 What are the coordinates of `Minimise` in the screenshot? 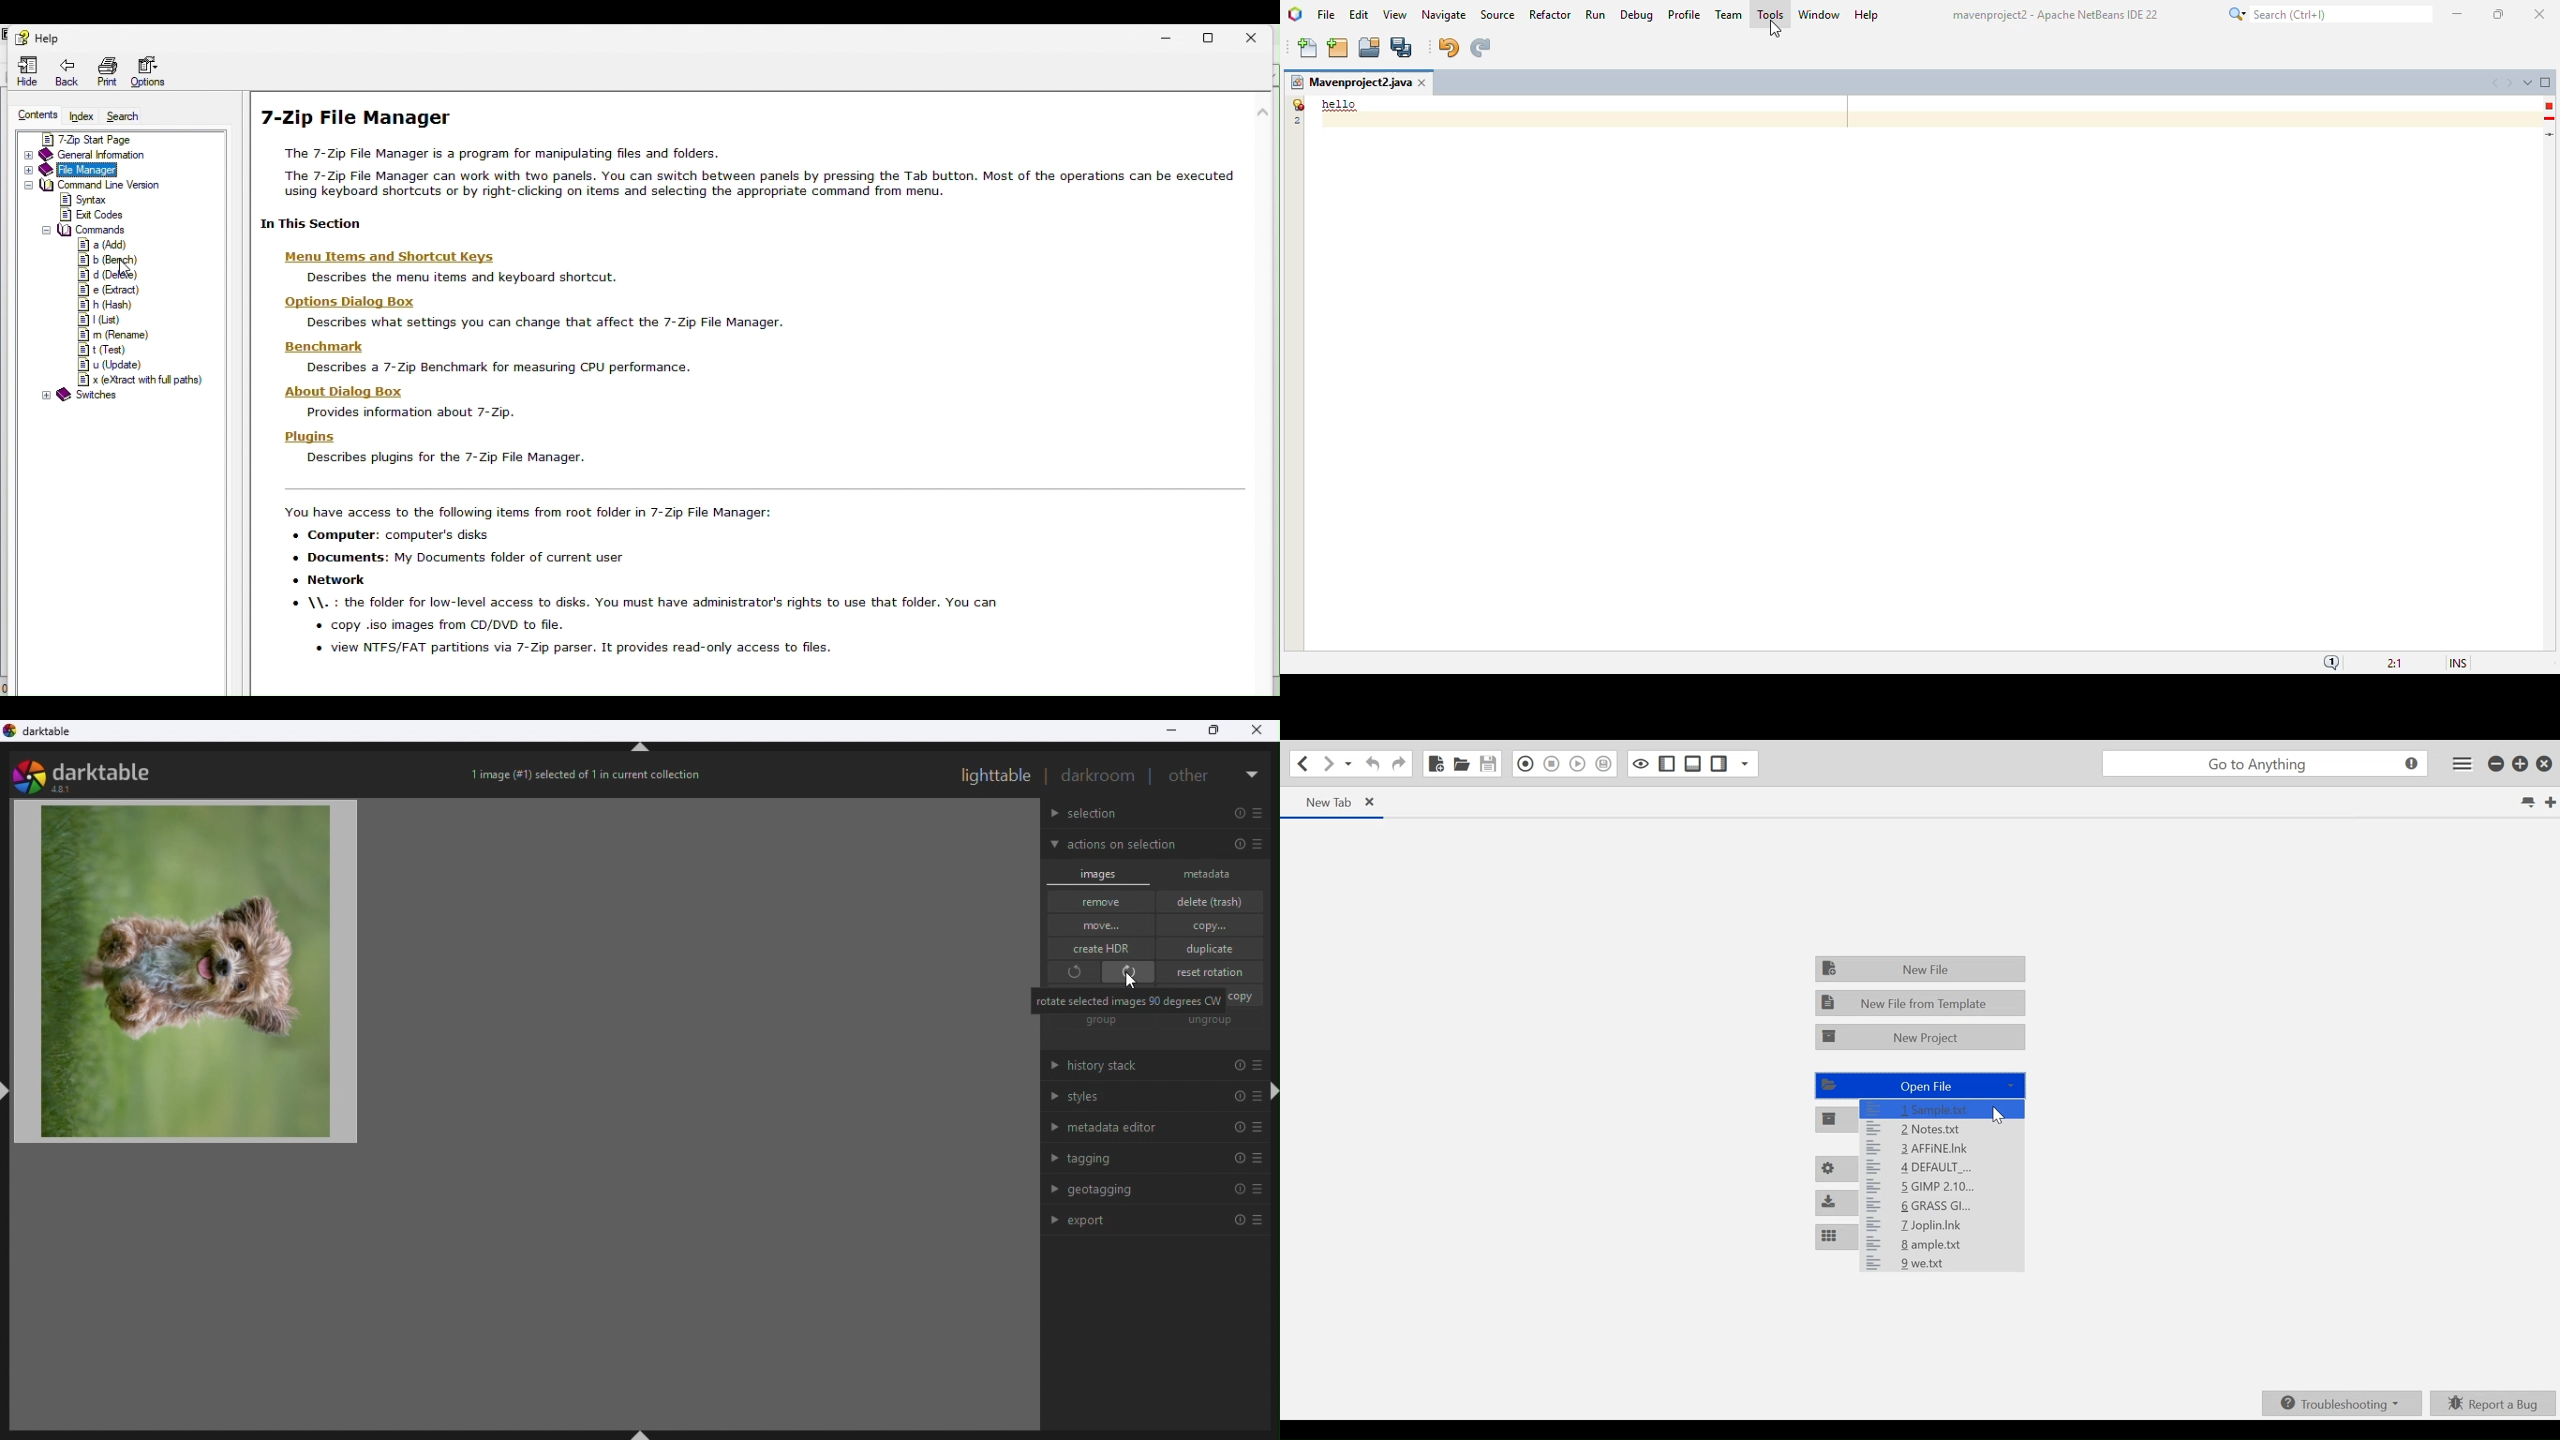 It's located at (1171, 730).